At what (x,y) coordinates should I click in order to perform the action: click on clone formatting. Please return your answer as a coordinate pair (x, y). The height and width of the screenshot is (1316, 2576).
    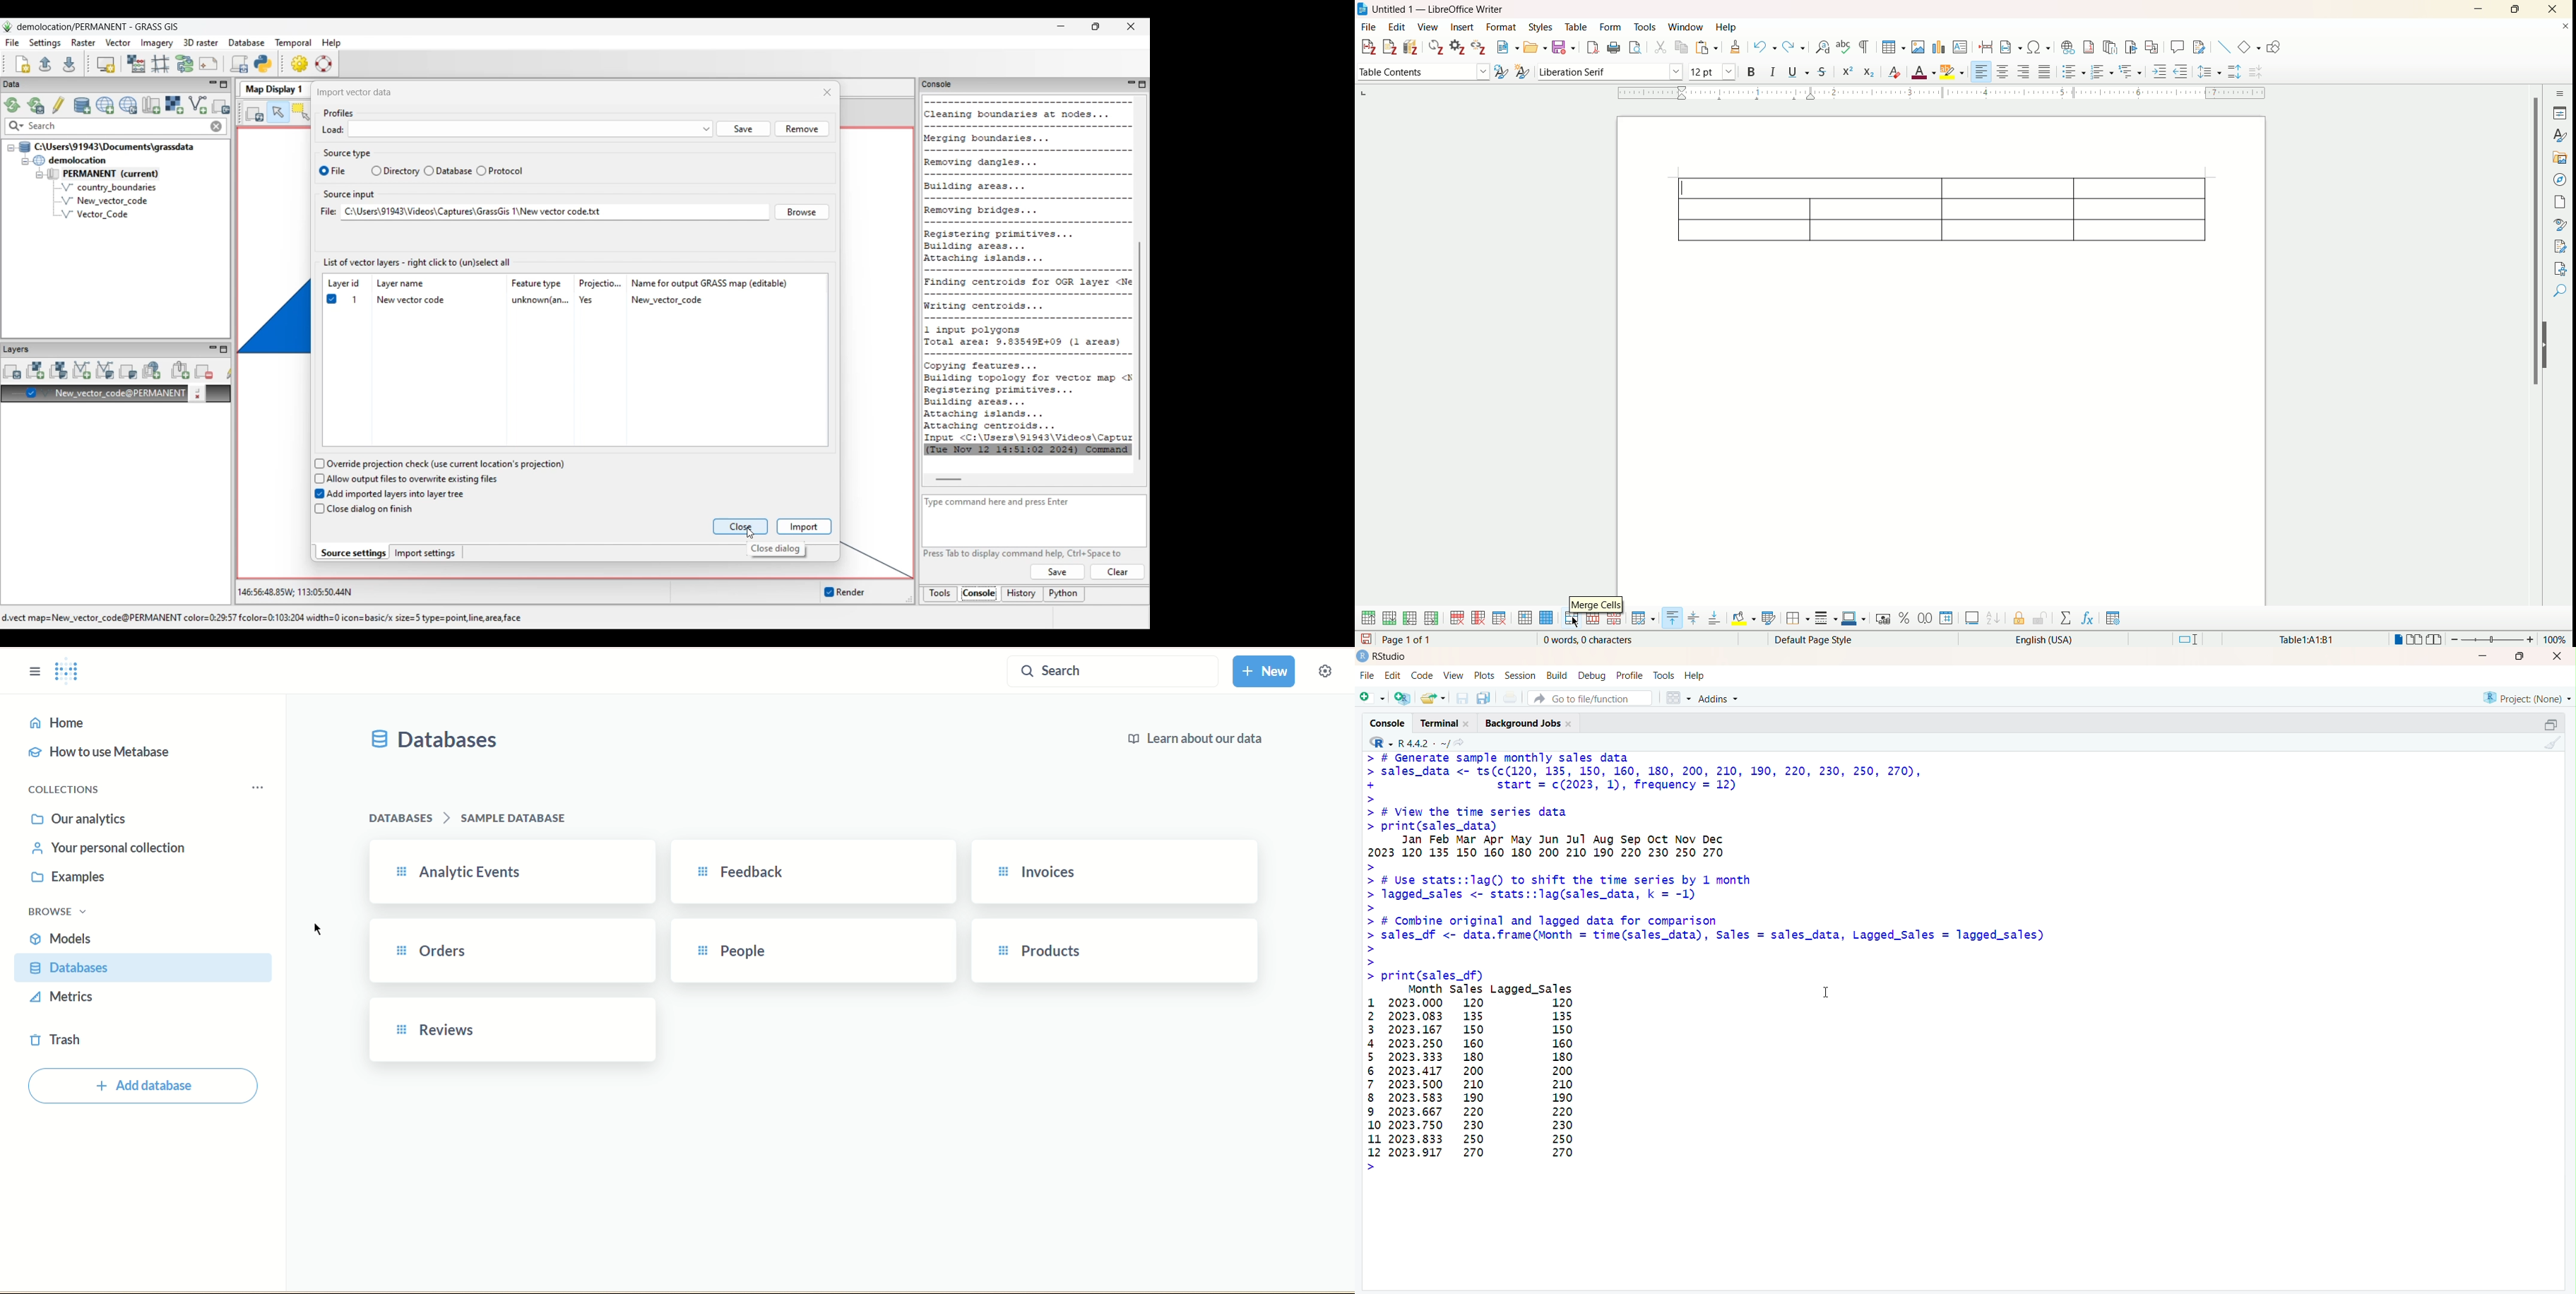
    Looking at the image, I should click on (1732, 48).